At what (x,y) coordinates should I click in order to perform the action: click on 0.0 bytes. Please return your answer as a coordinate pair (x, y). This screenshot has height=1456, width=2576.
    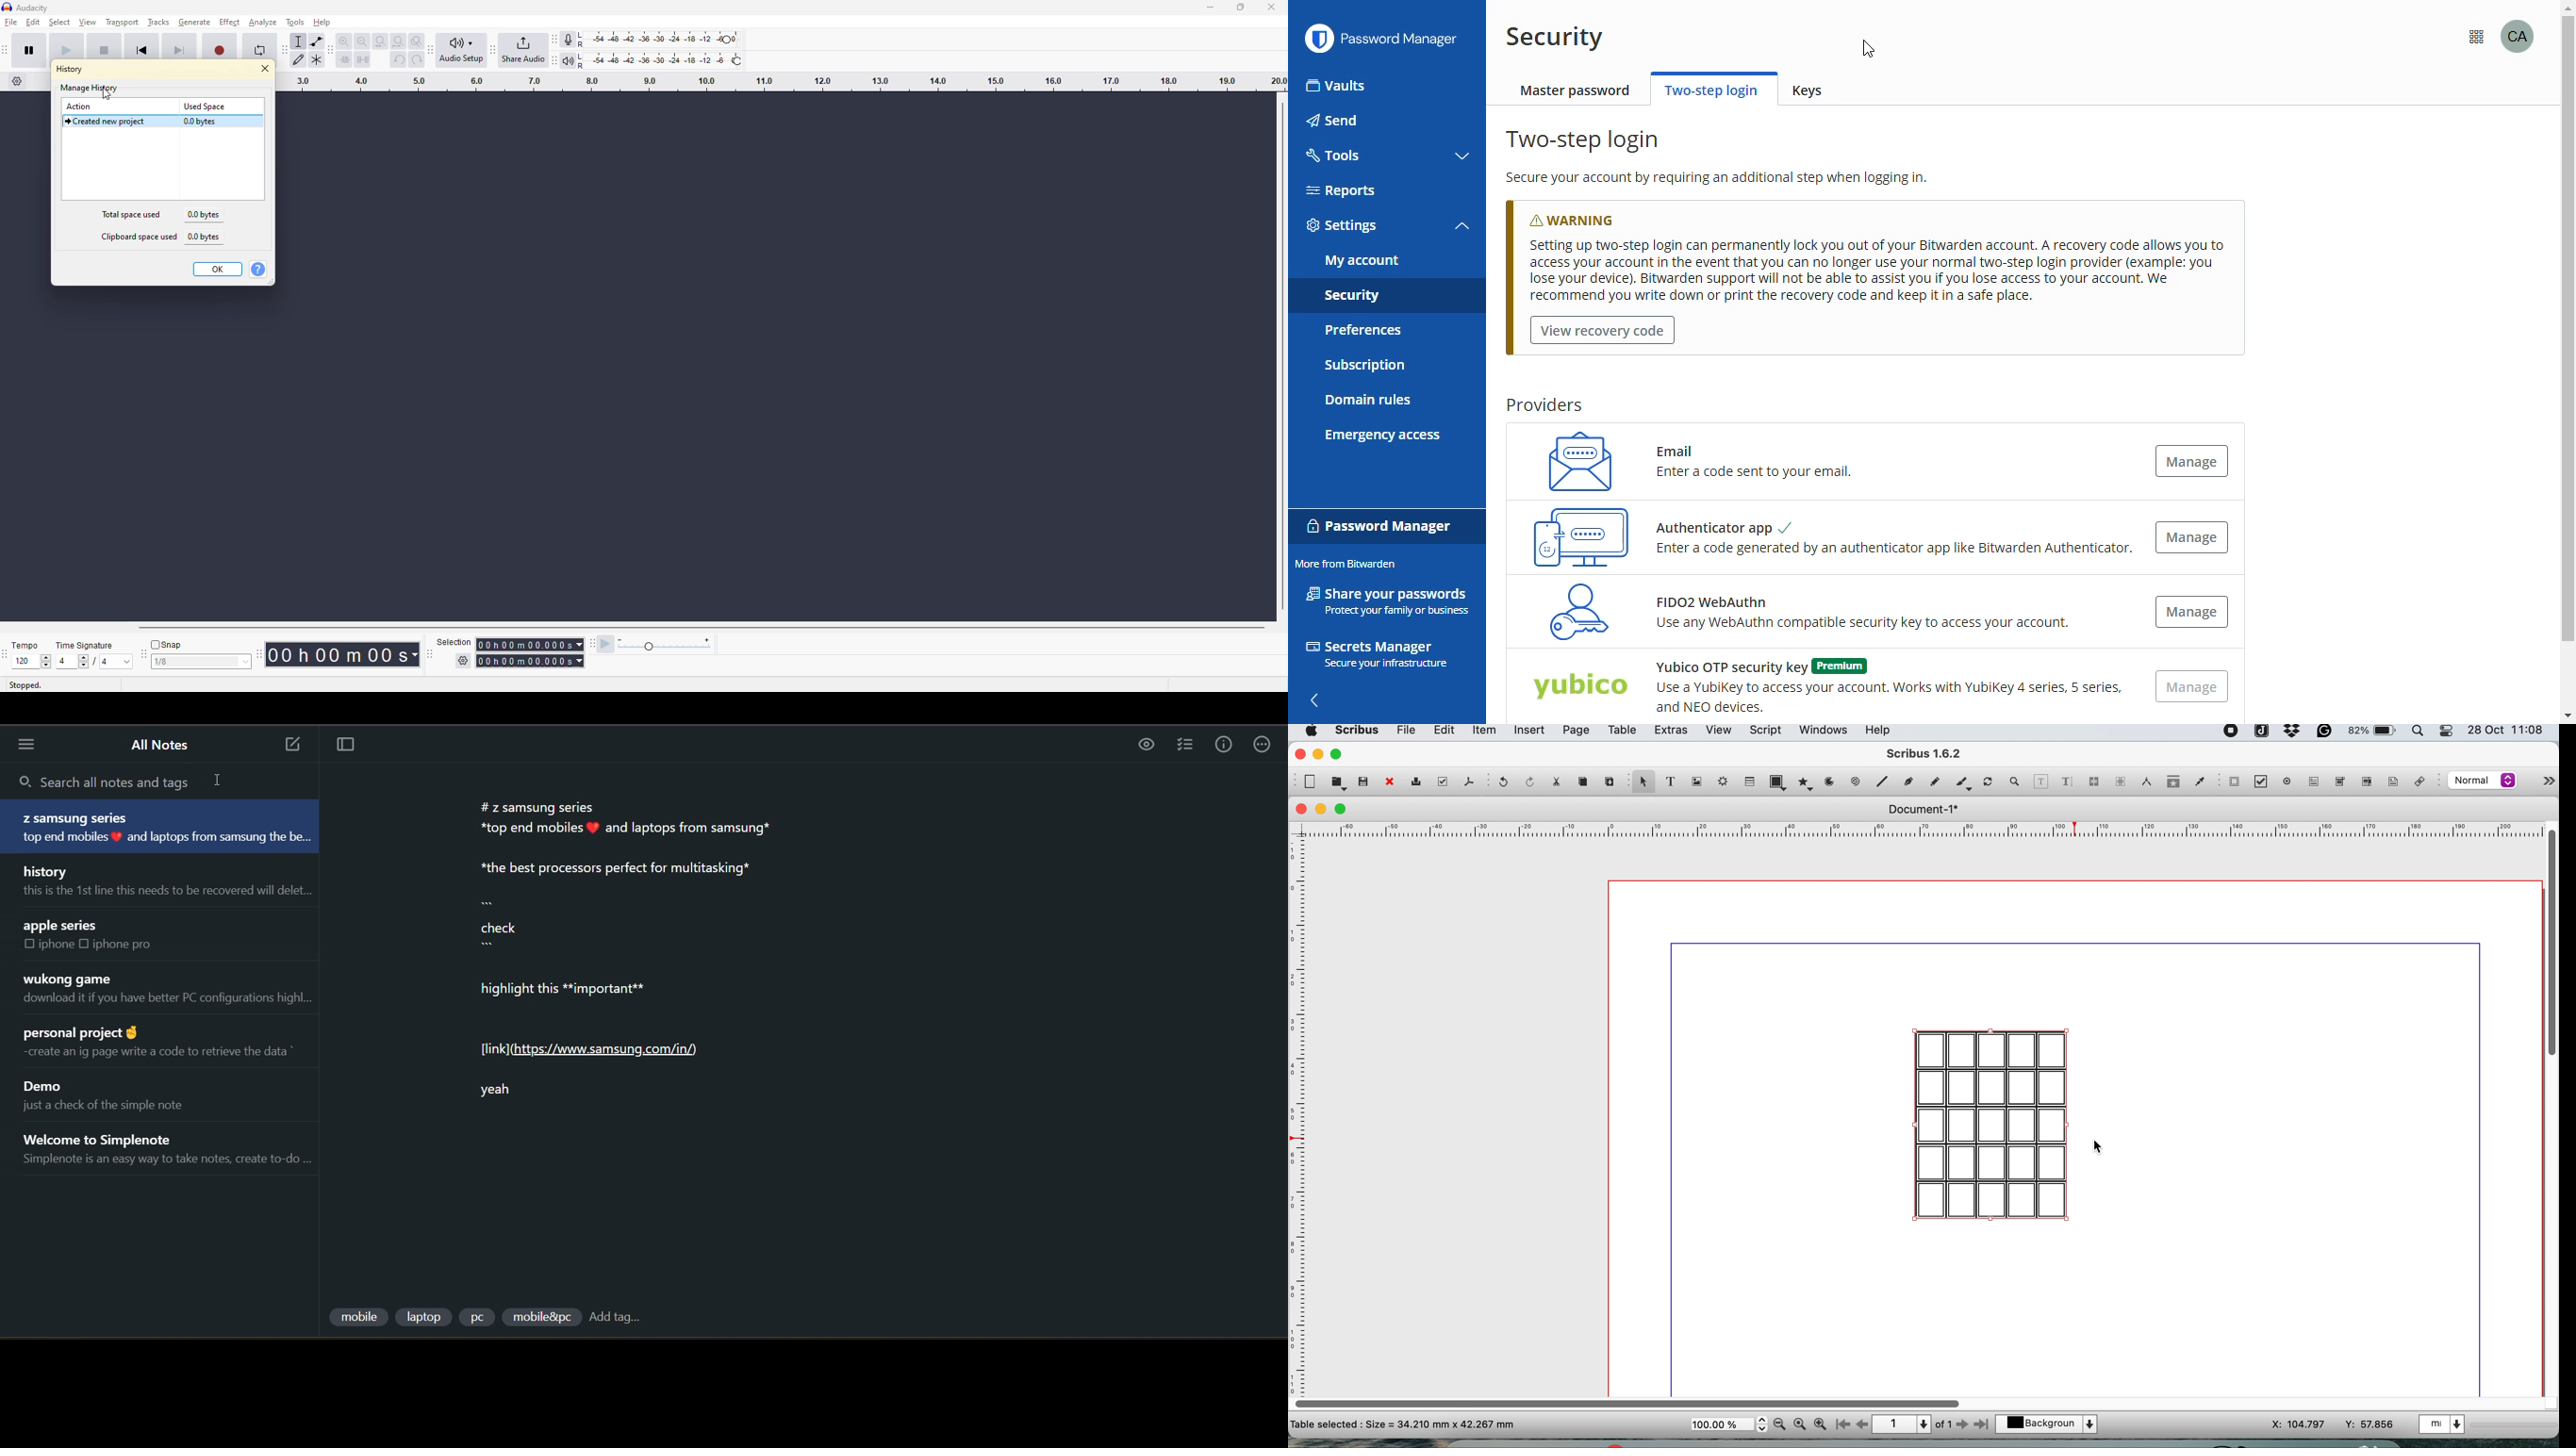
    Looking at the image, I should click on (207, 238).